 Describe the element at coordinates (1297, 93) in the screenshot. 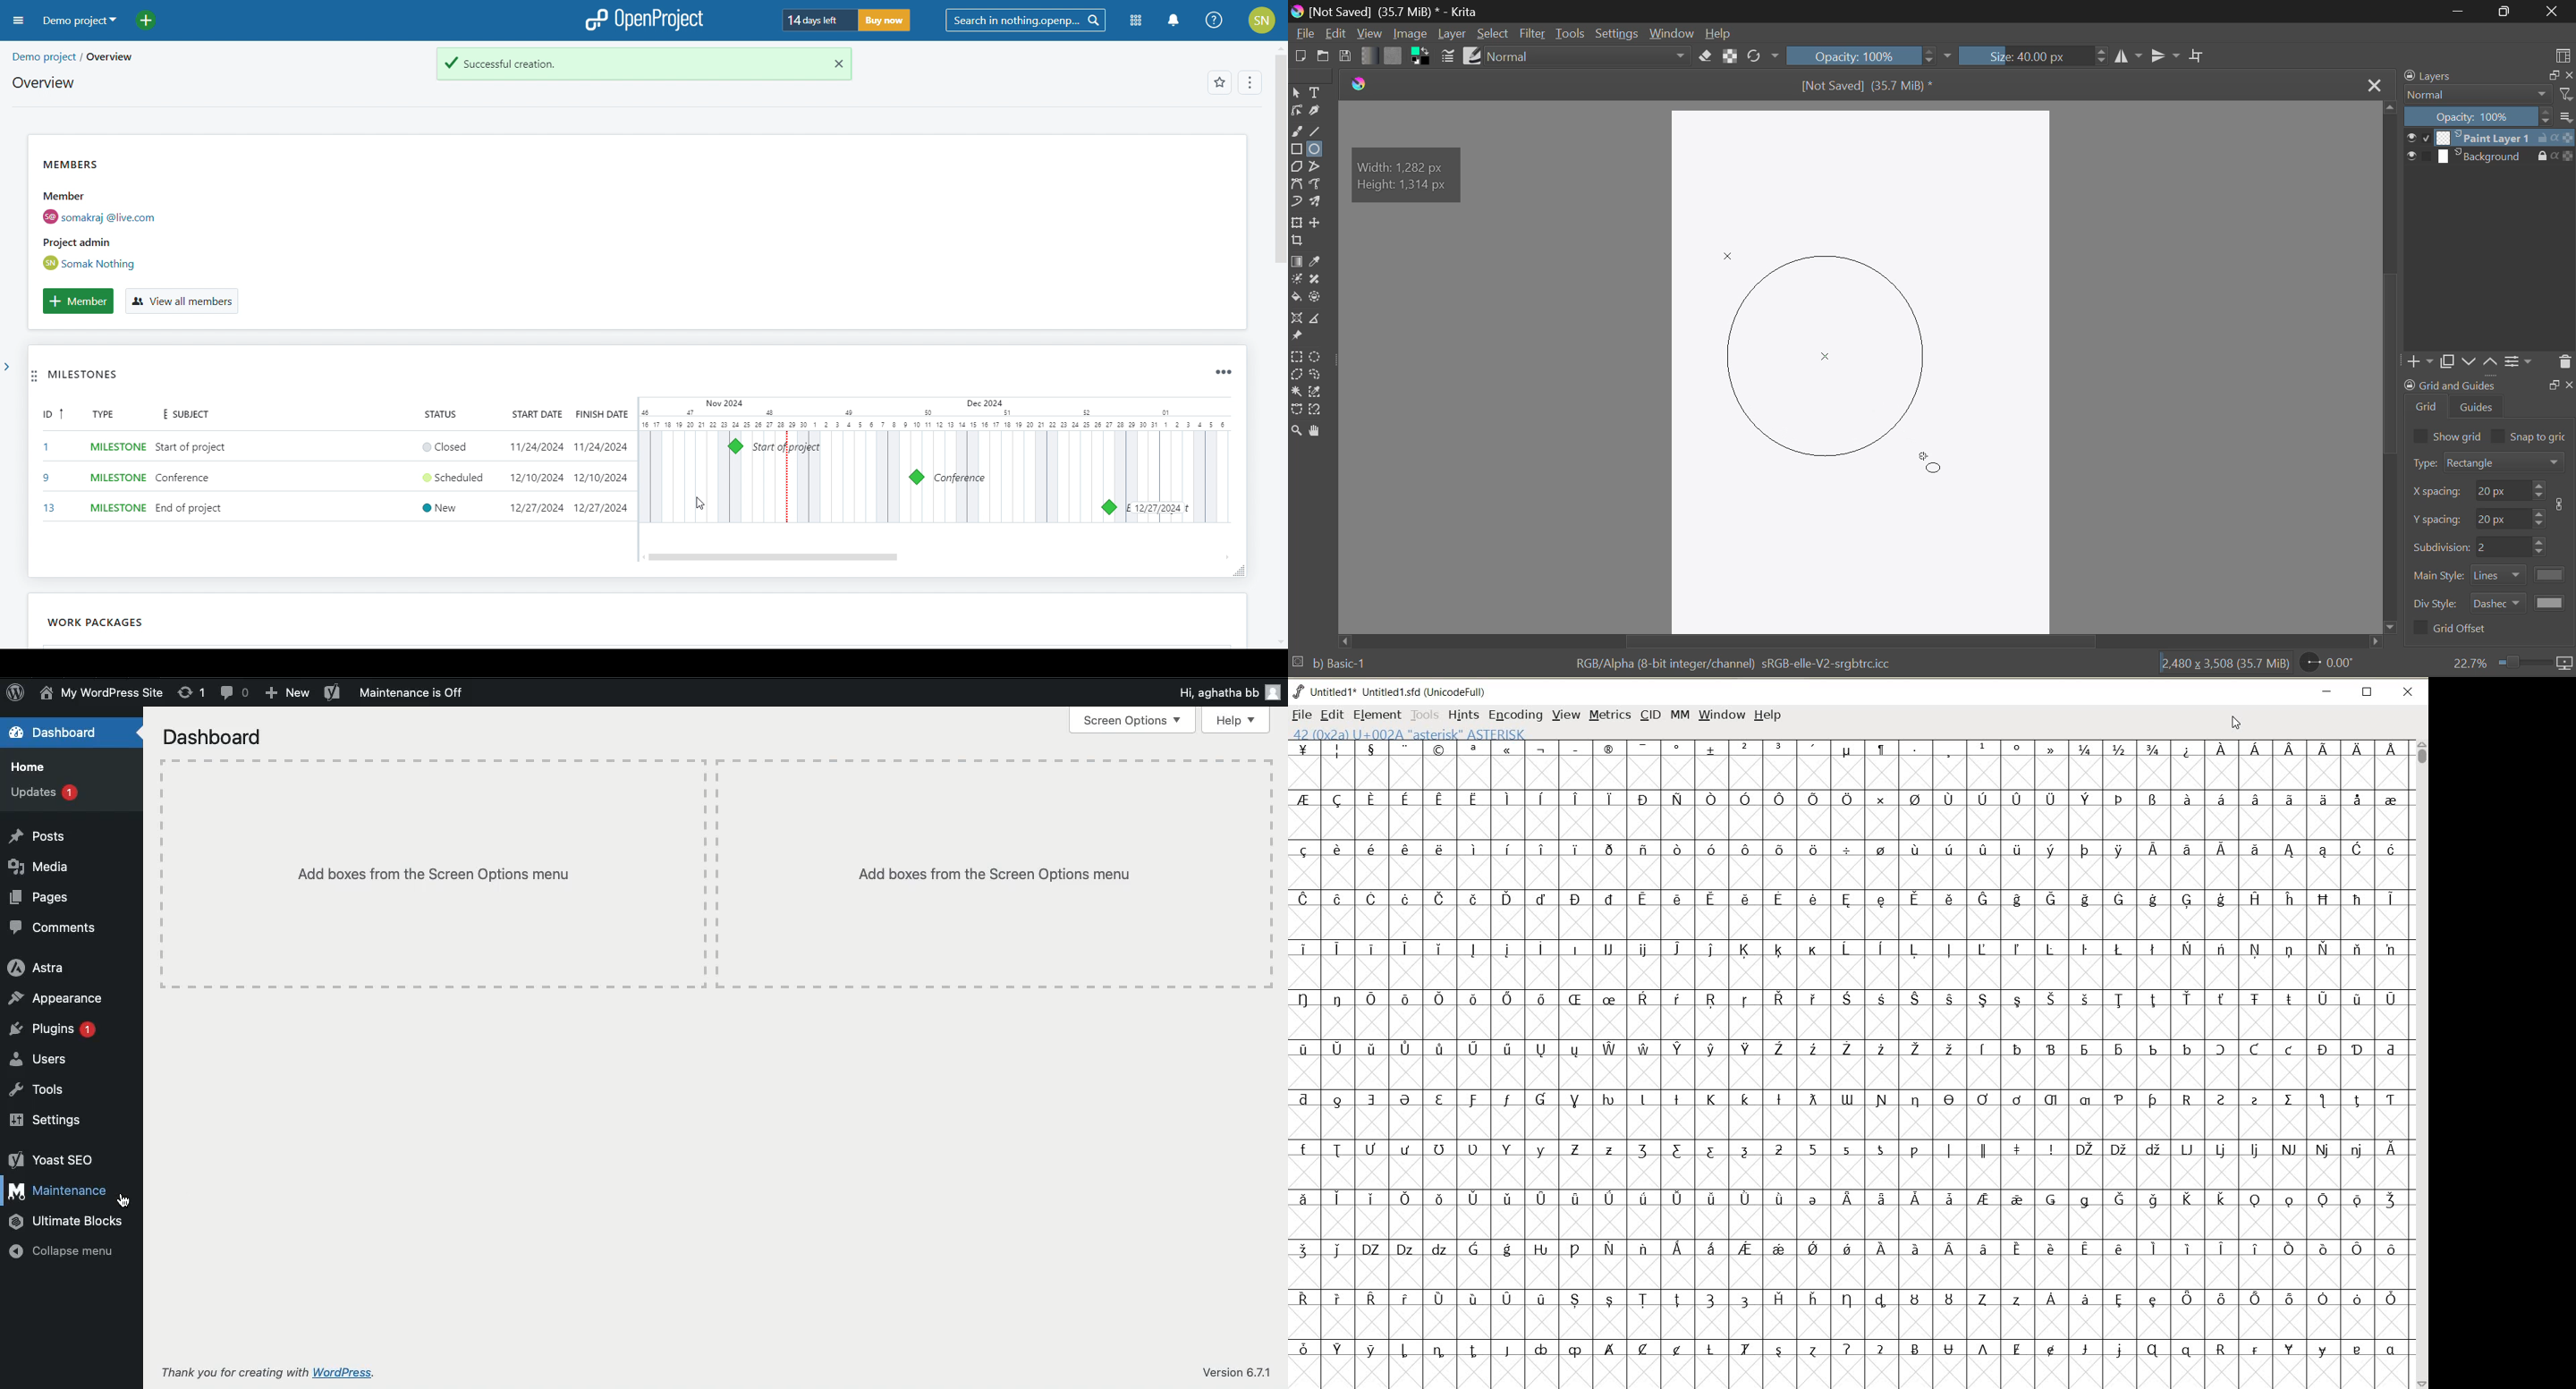

I see `Select` at that location.